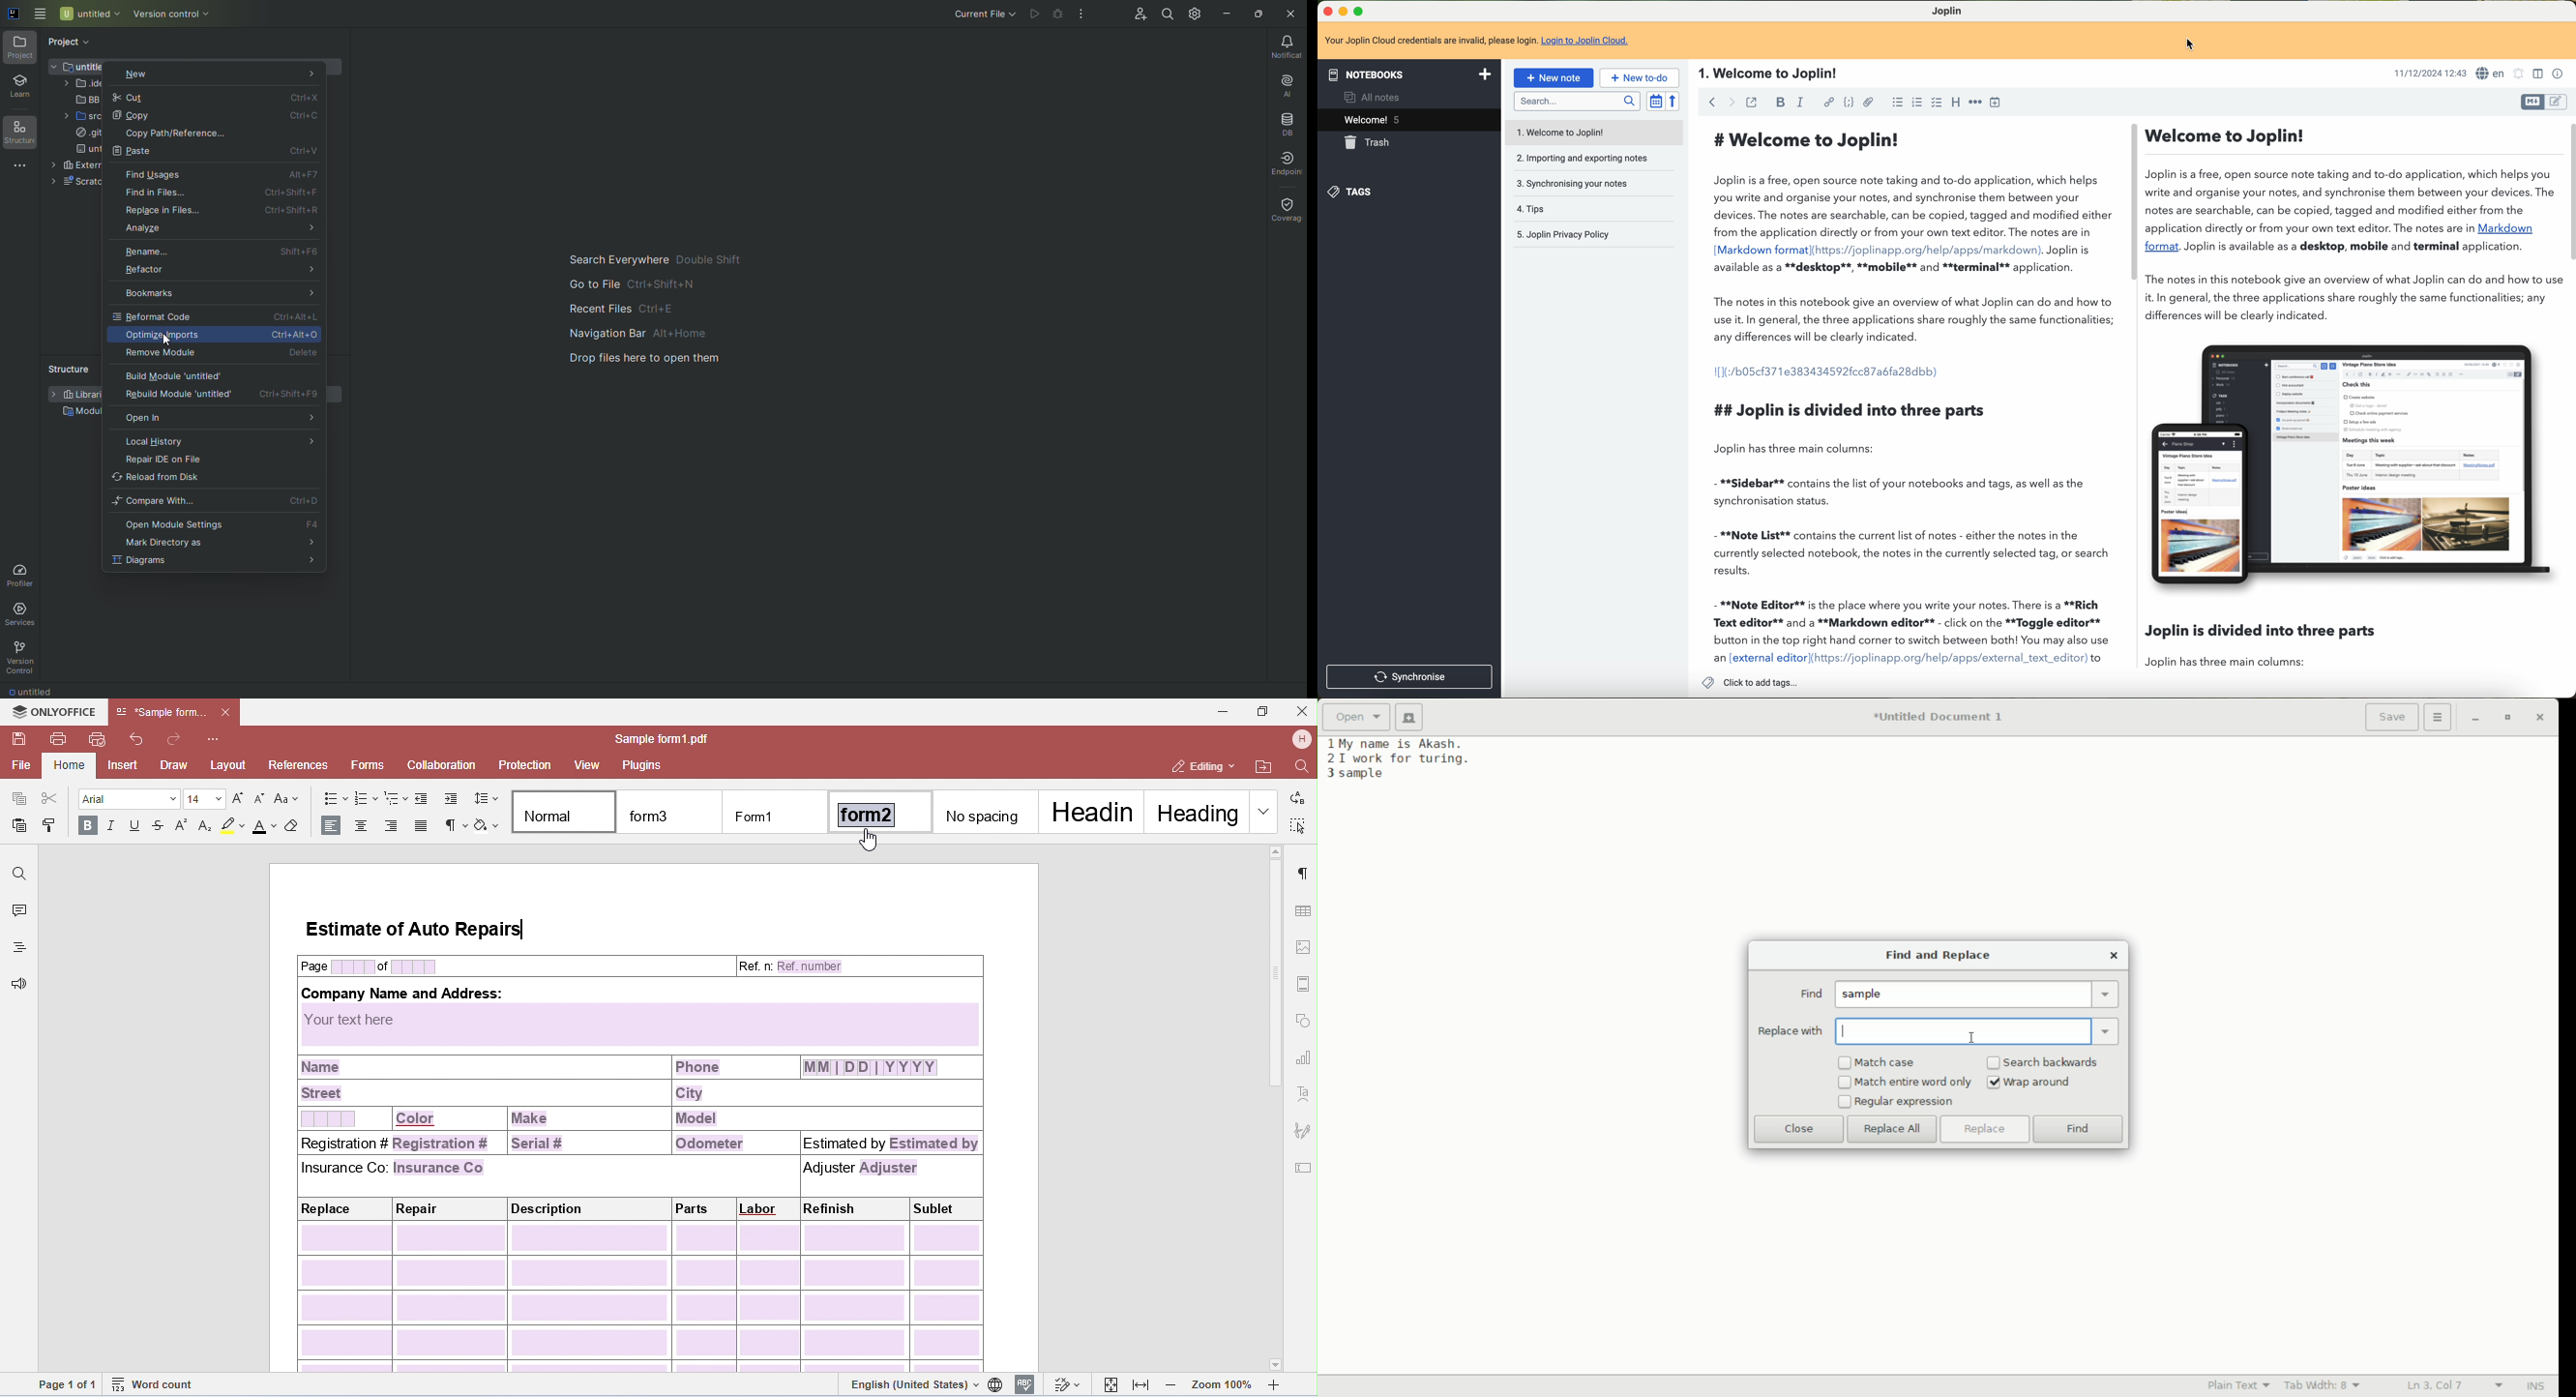  What do you see at coordinates (1343, 12) in the screenshot?
I see `minimize` at bounding box center [1343, 12].